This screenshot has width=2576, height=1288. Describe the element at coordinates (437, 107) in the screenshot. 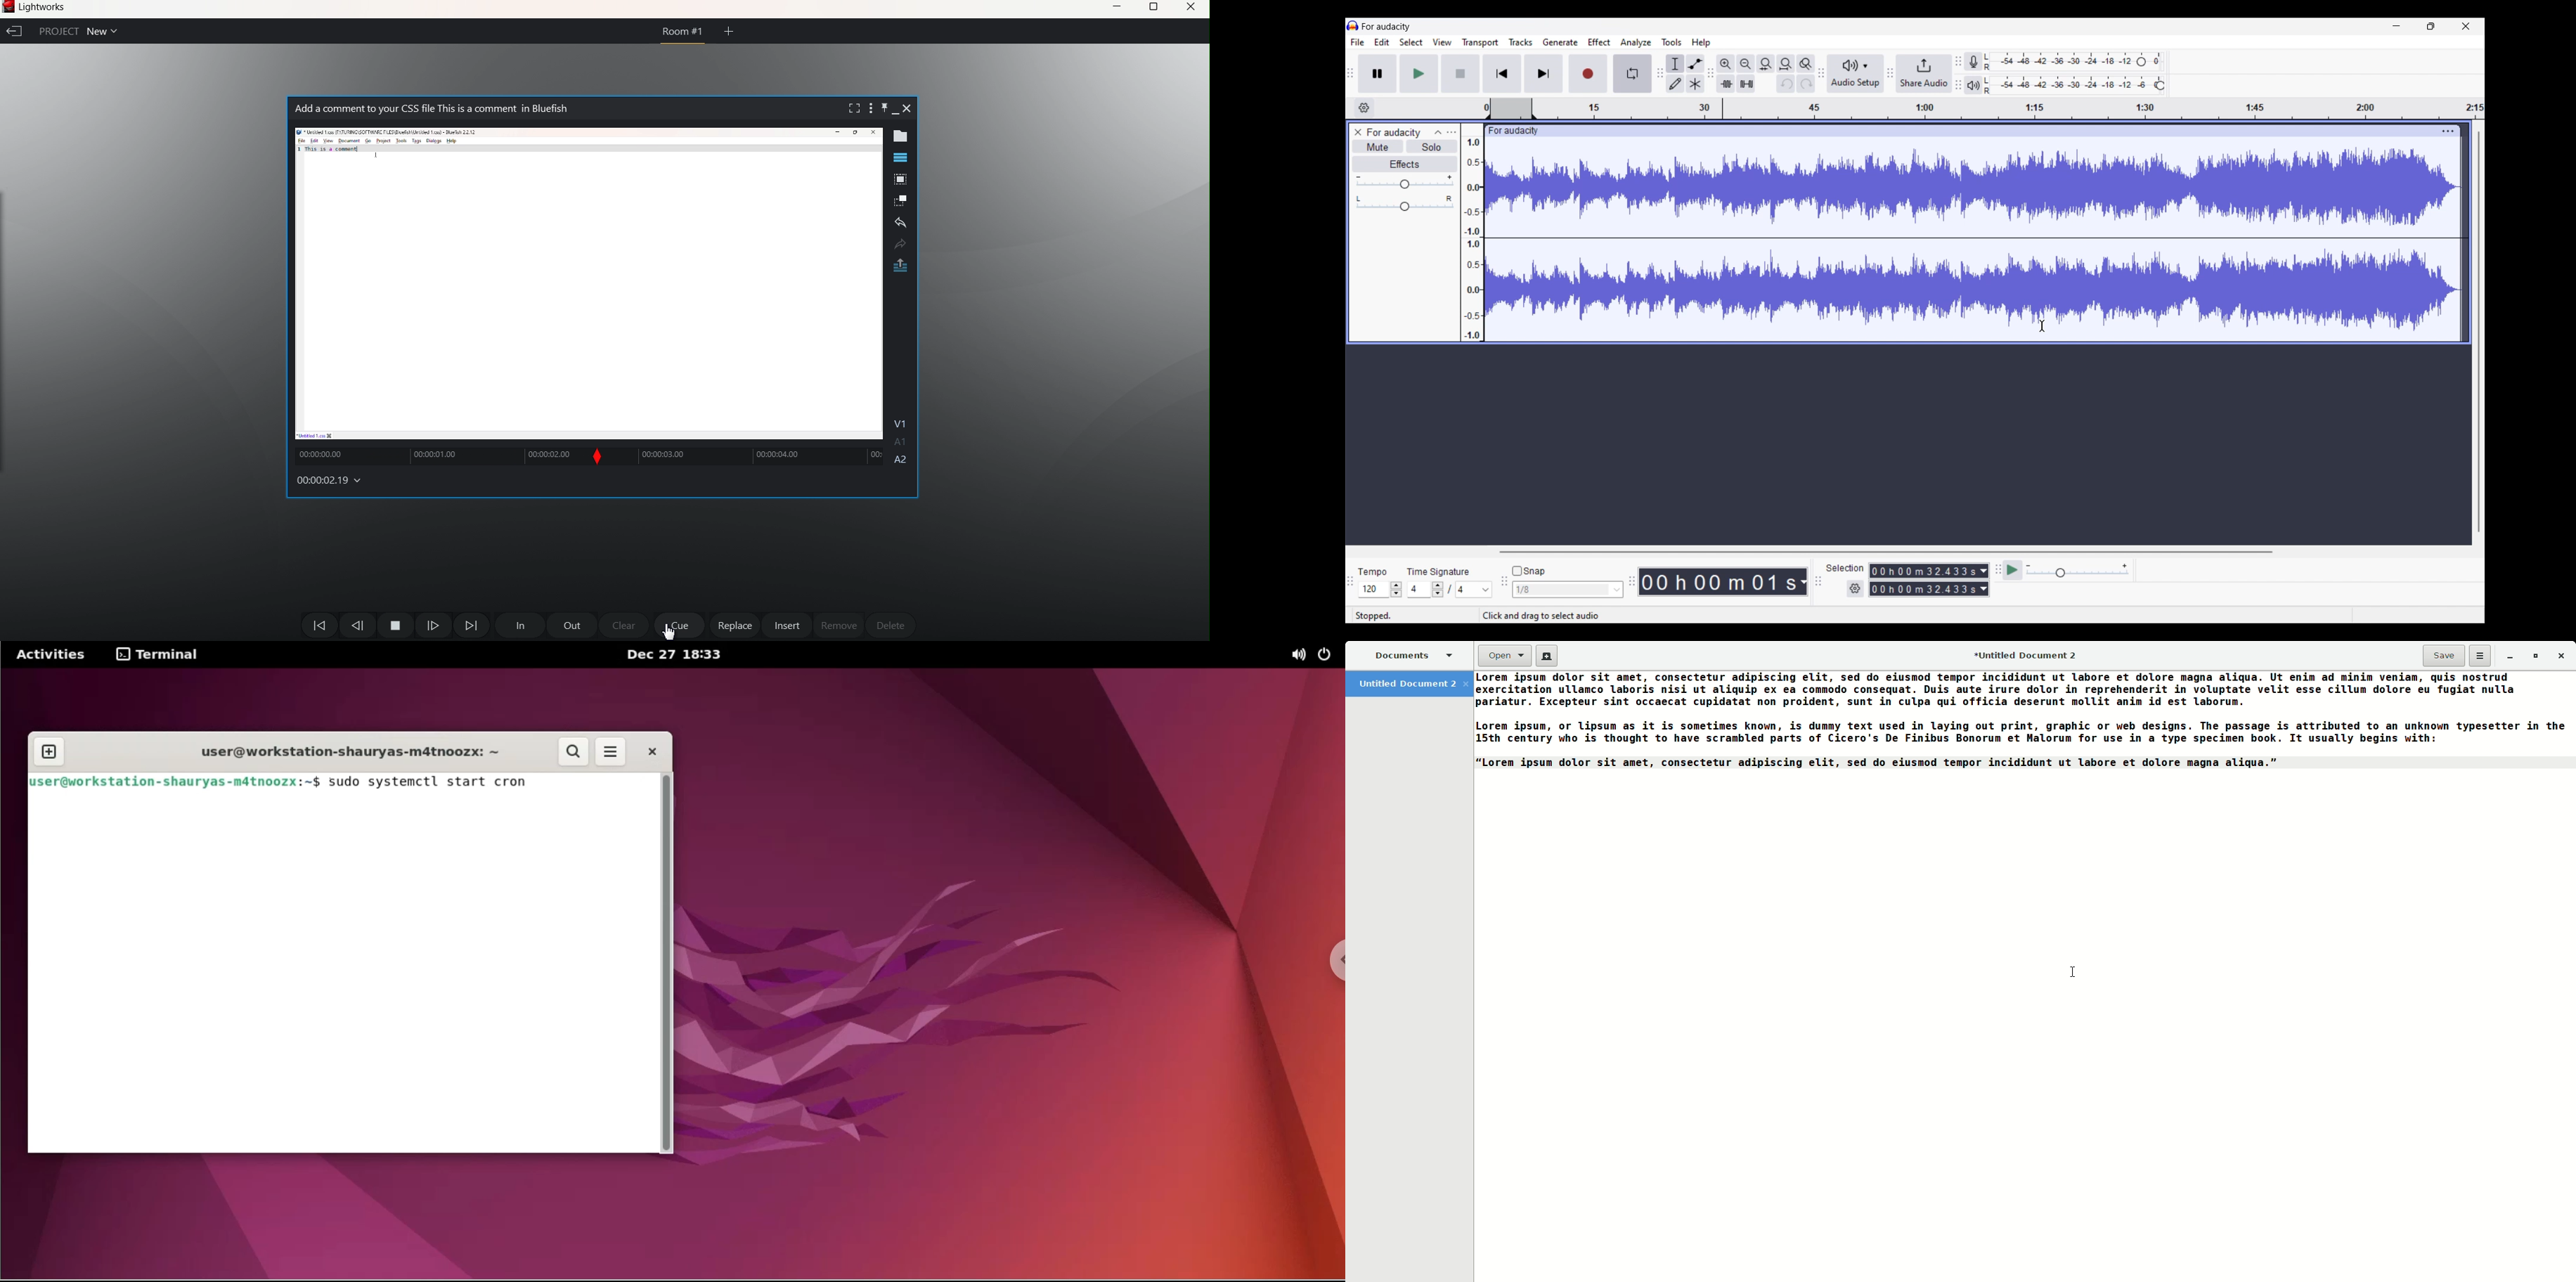

I see ` Add a comment to your CSS file This is a comment in Bluefish` at that location.